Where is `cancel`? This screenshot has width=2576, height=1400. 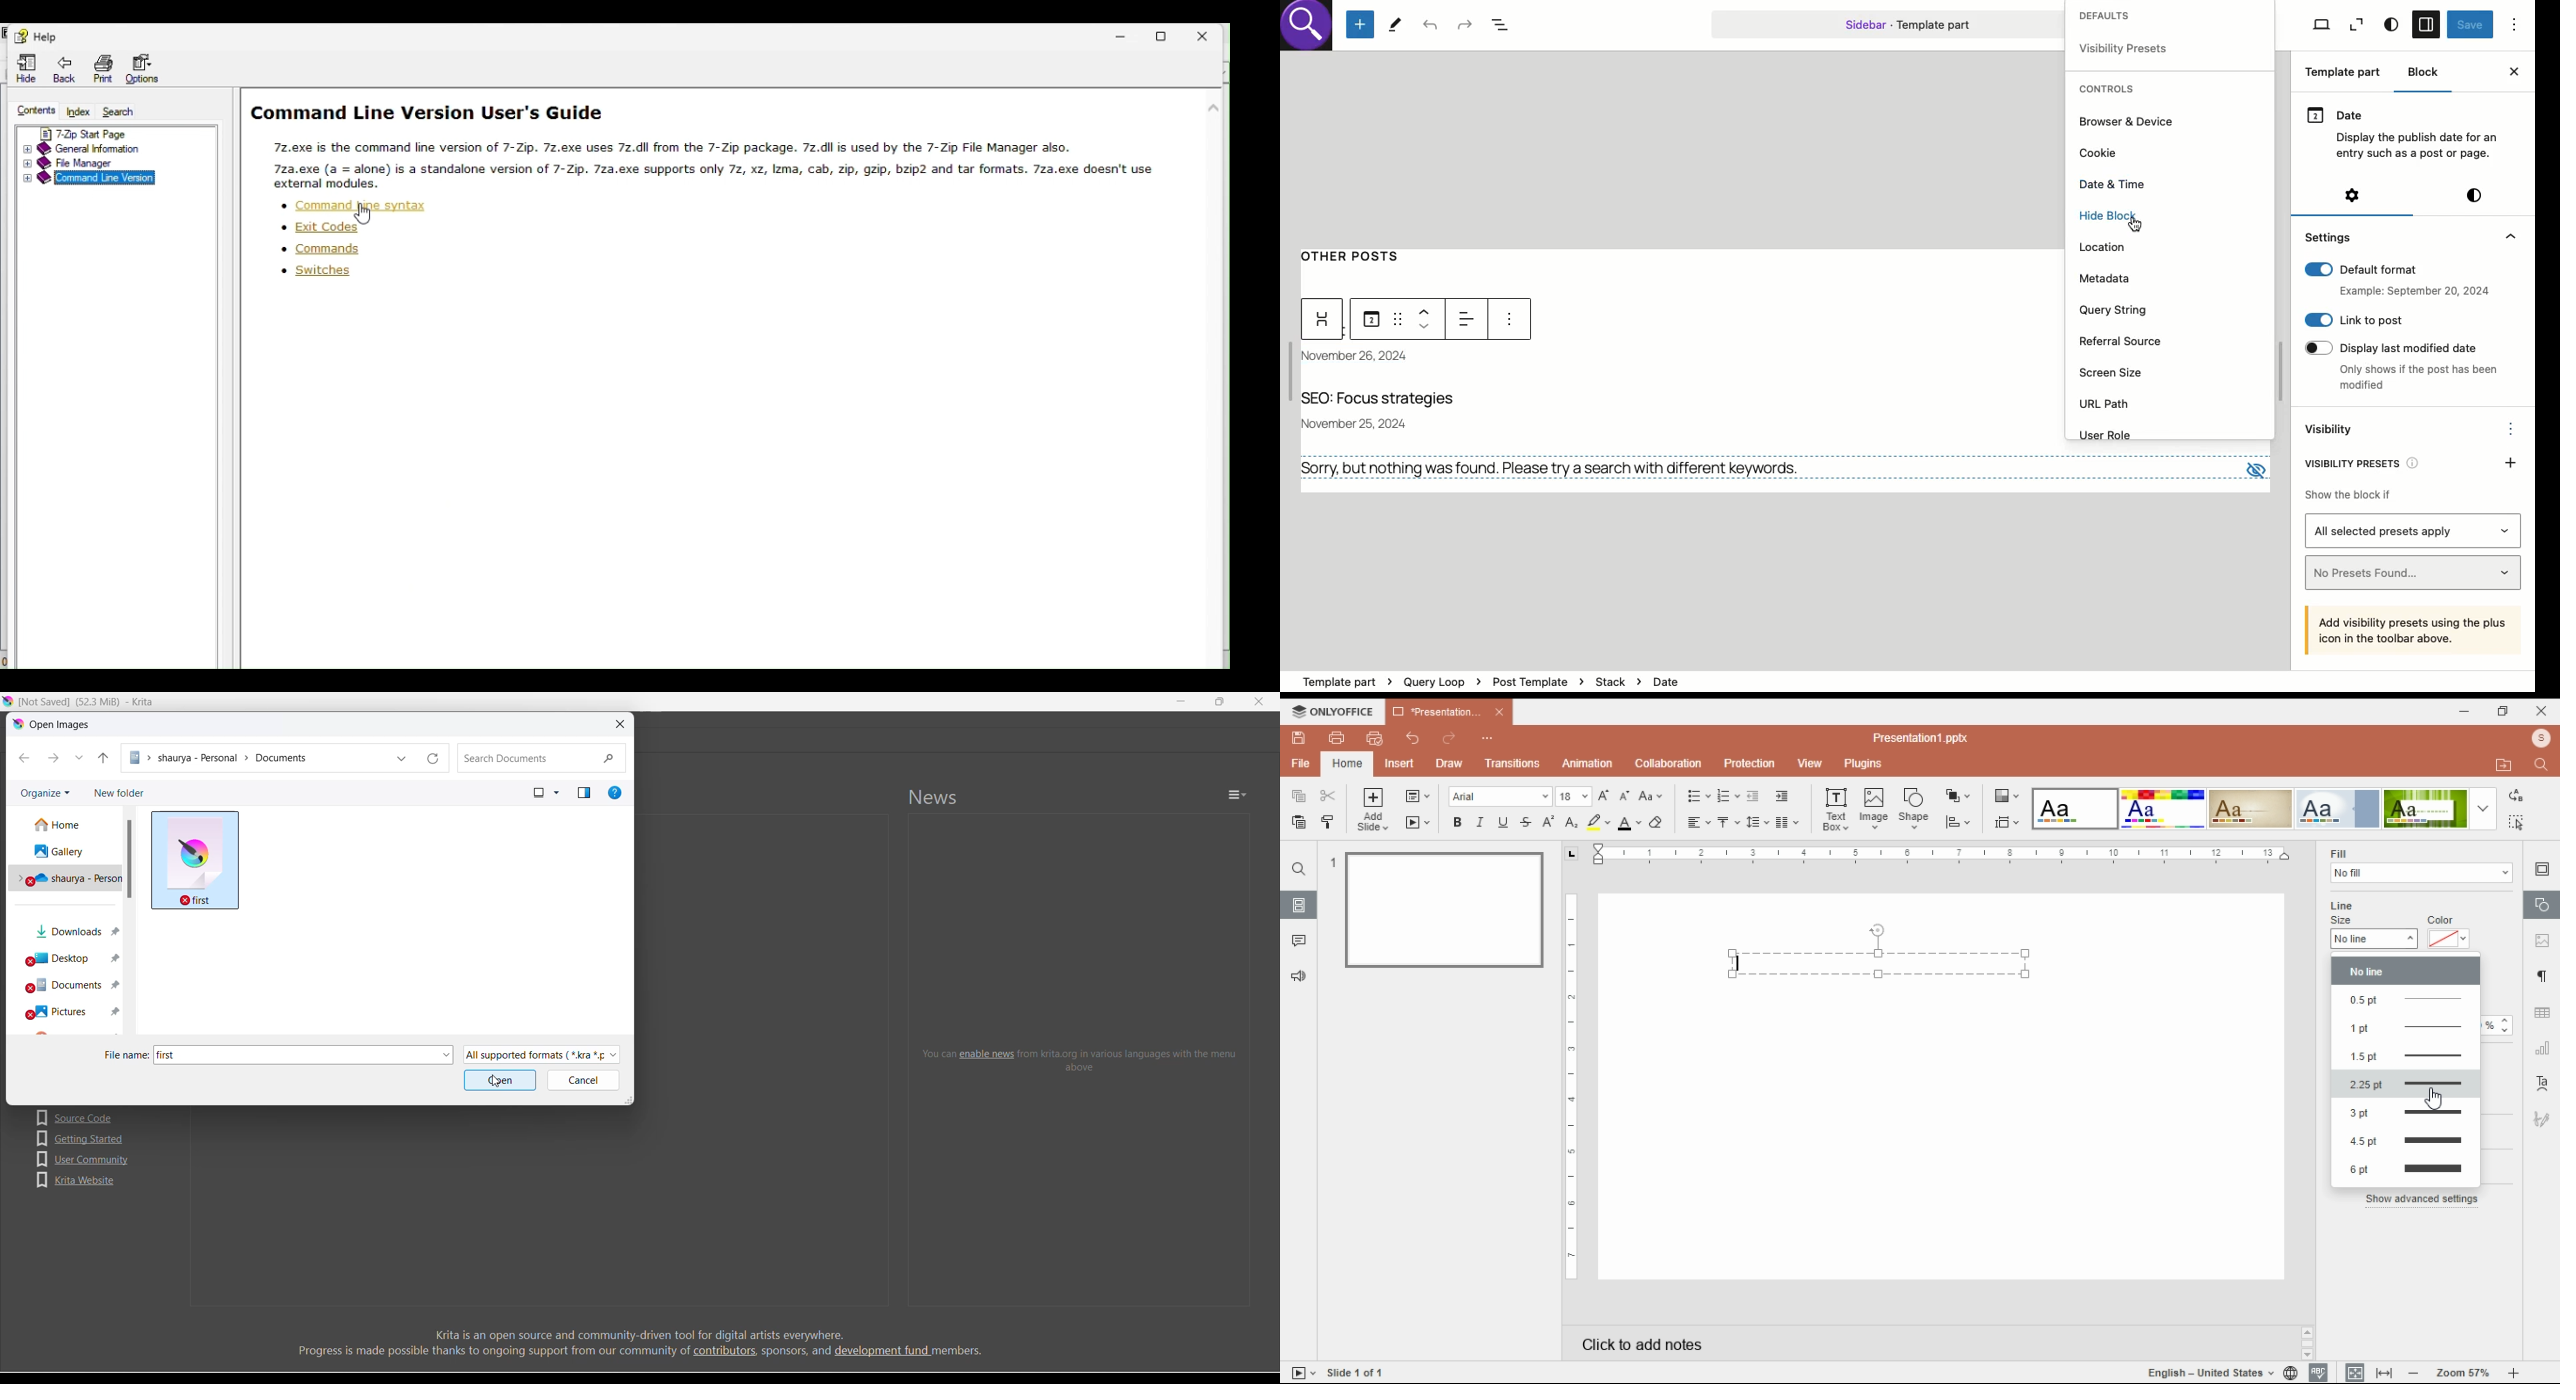
cancel is located at coordinates (583, 1081).